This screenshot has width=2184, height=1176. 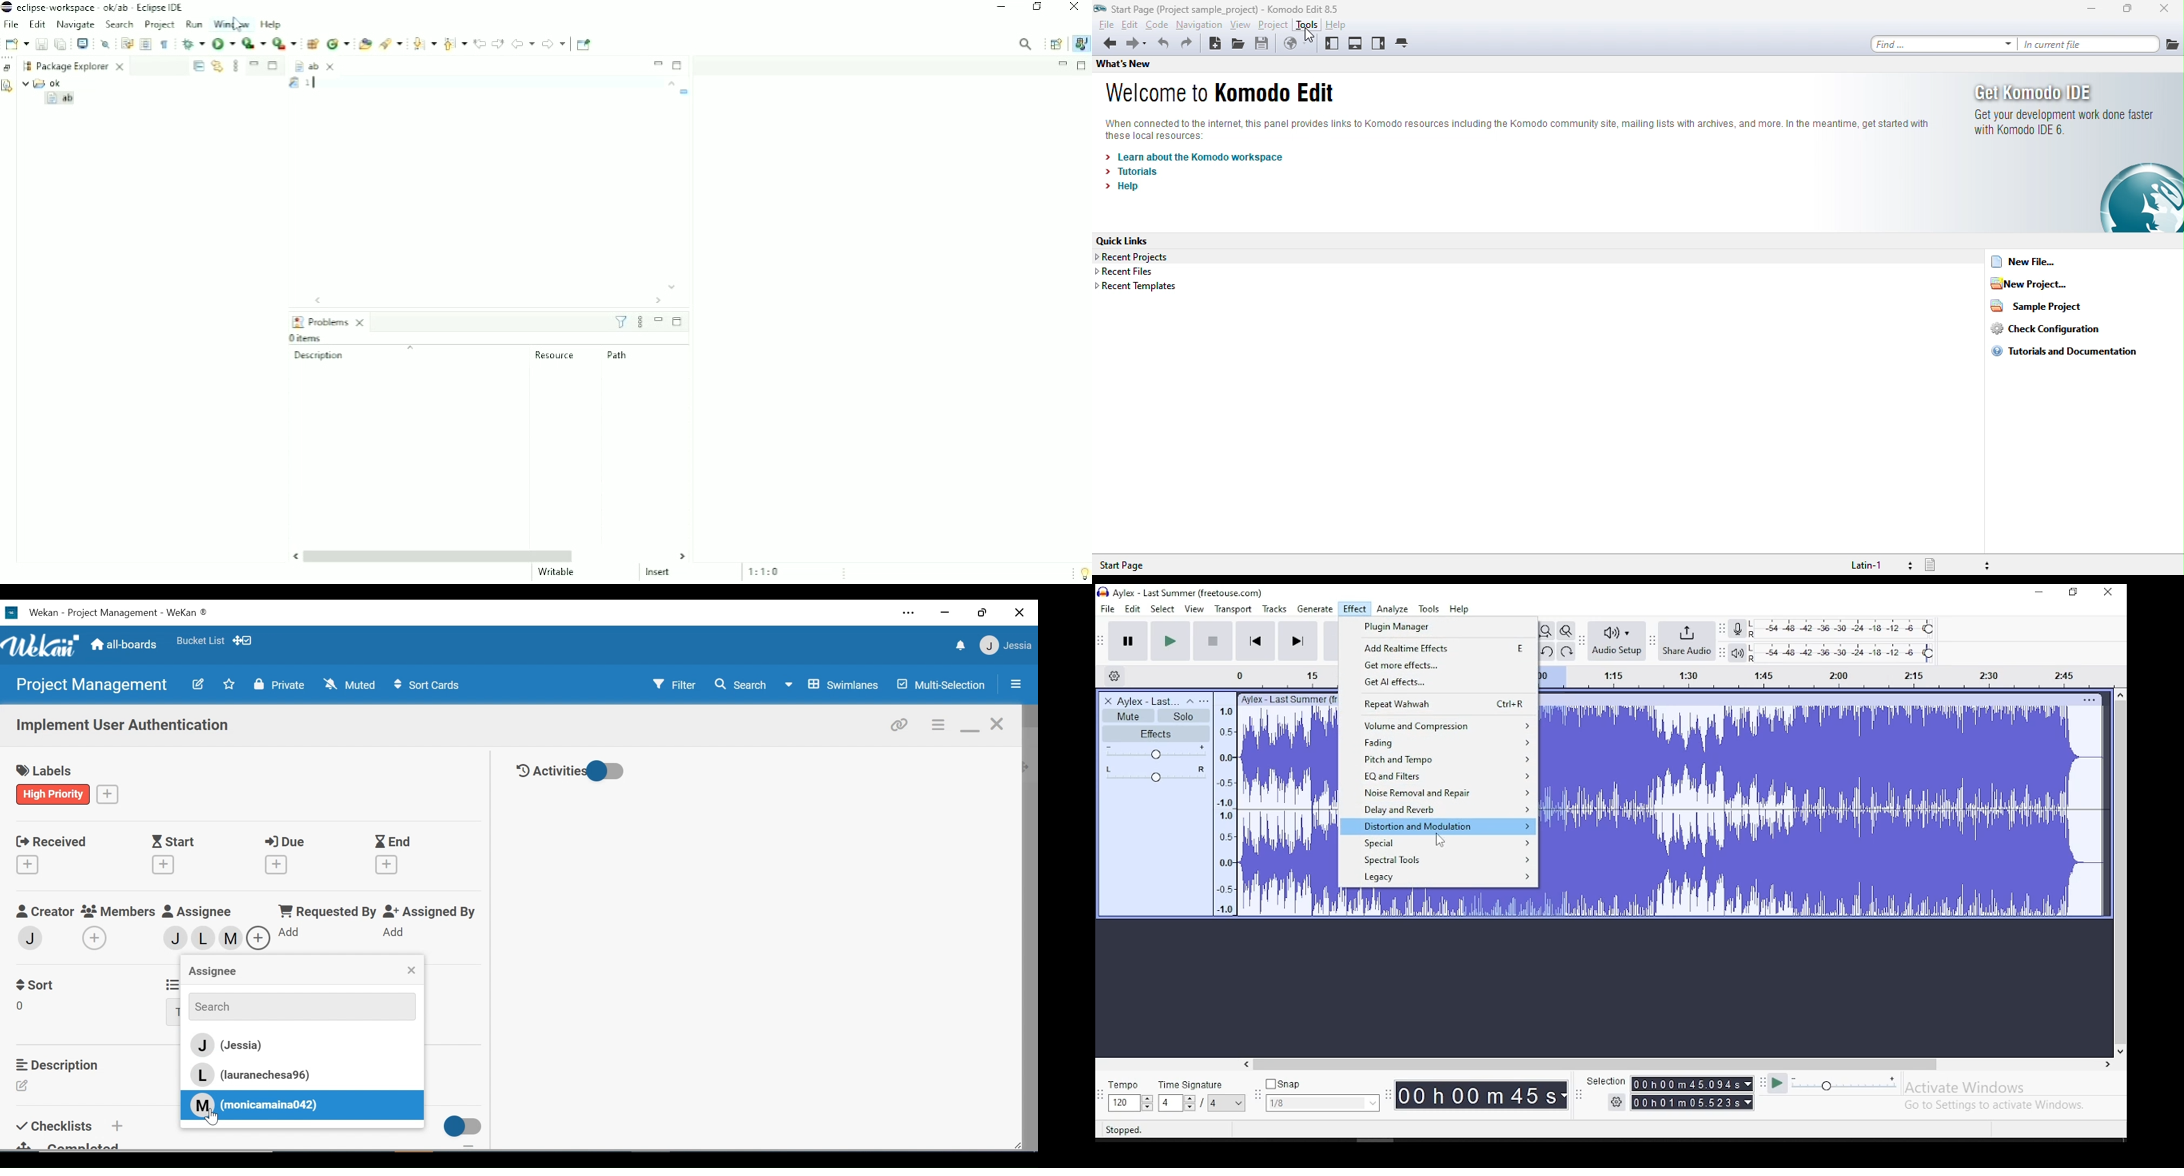 What do you see at coordinates (48, 772) in the screenshot?
I see `labels` at bounding box center [48, 772].